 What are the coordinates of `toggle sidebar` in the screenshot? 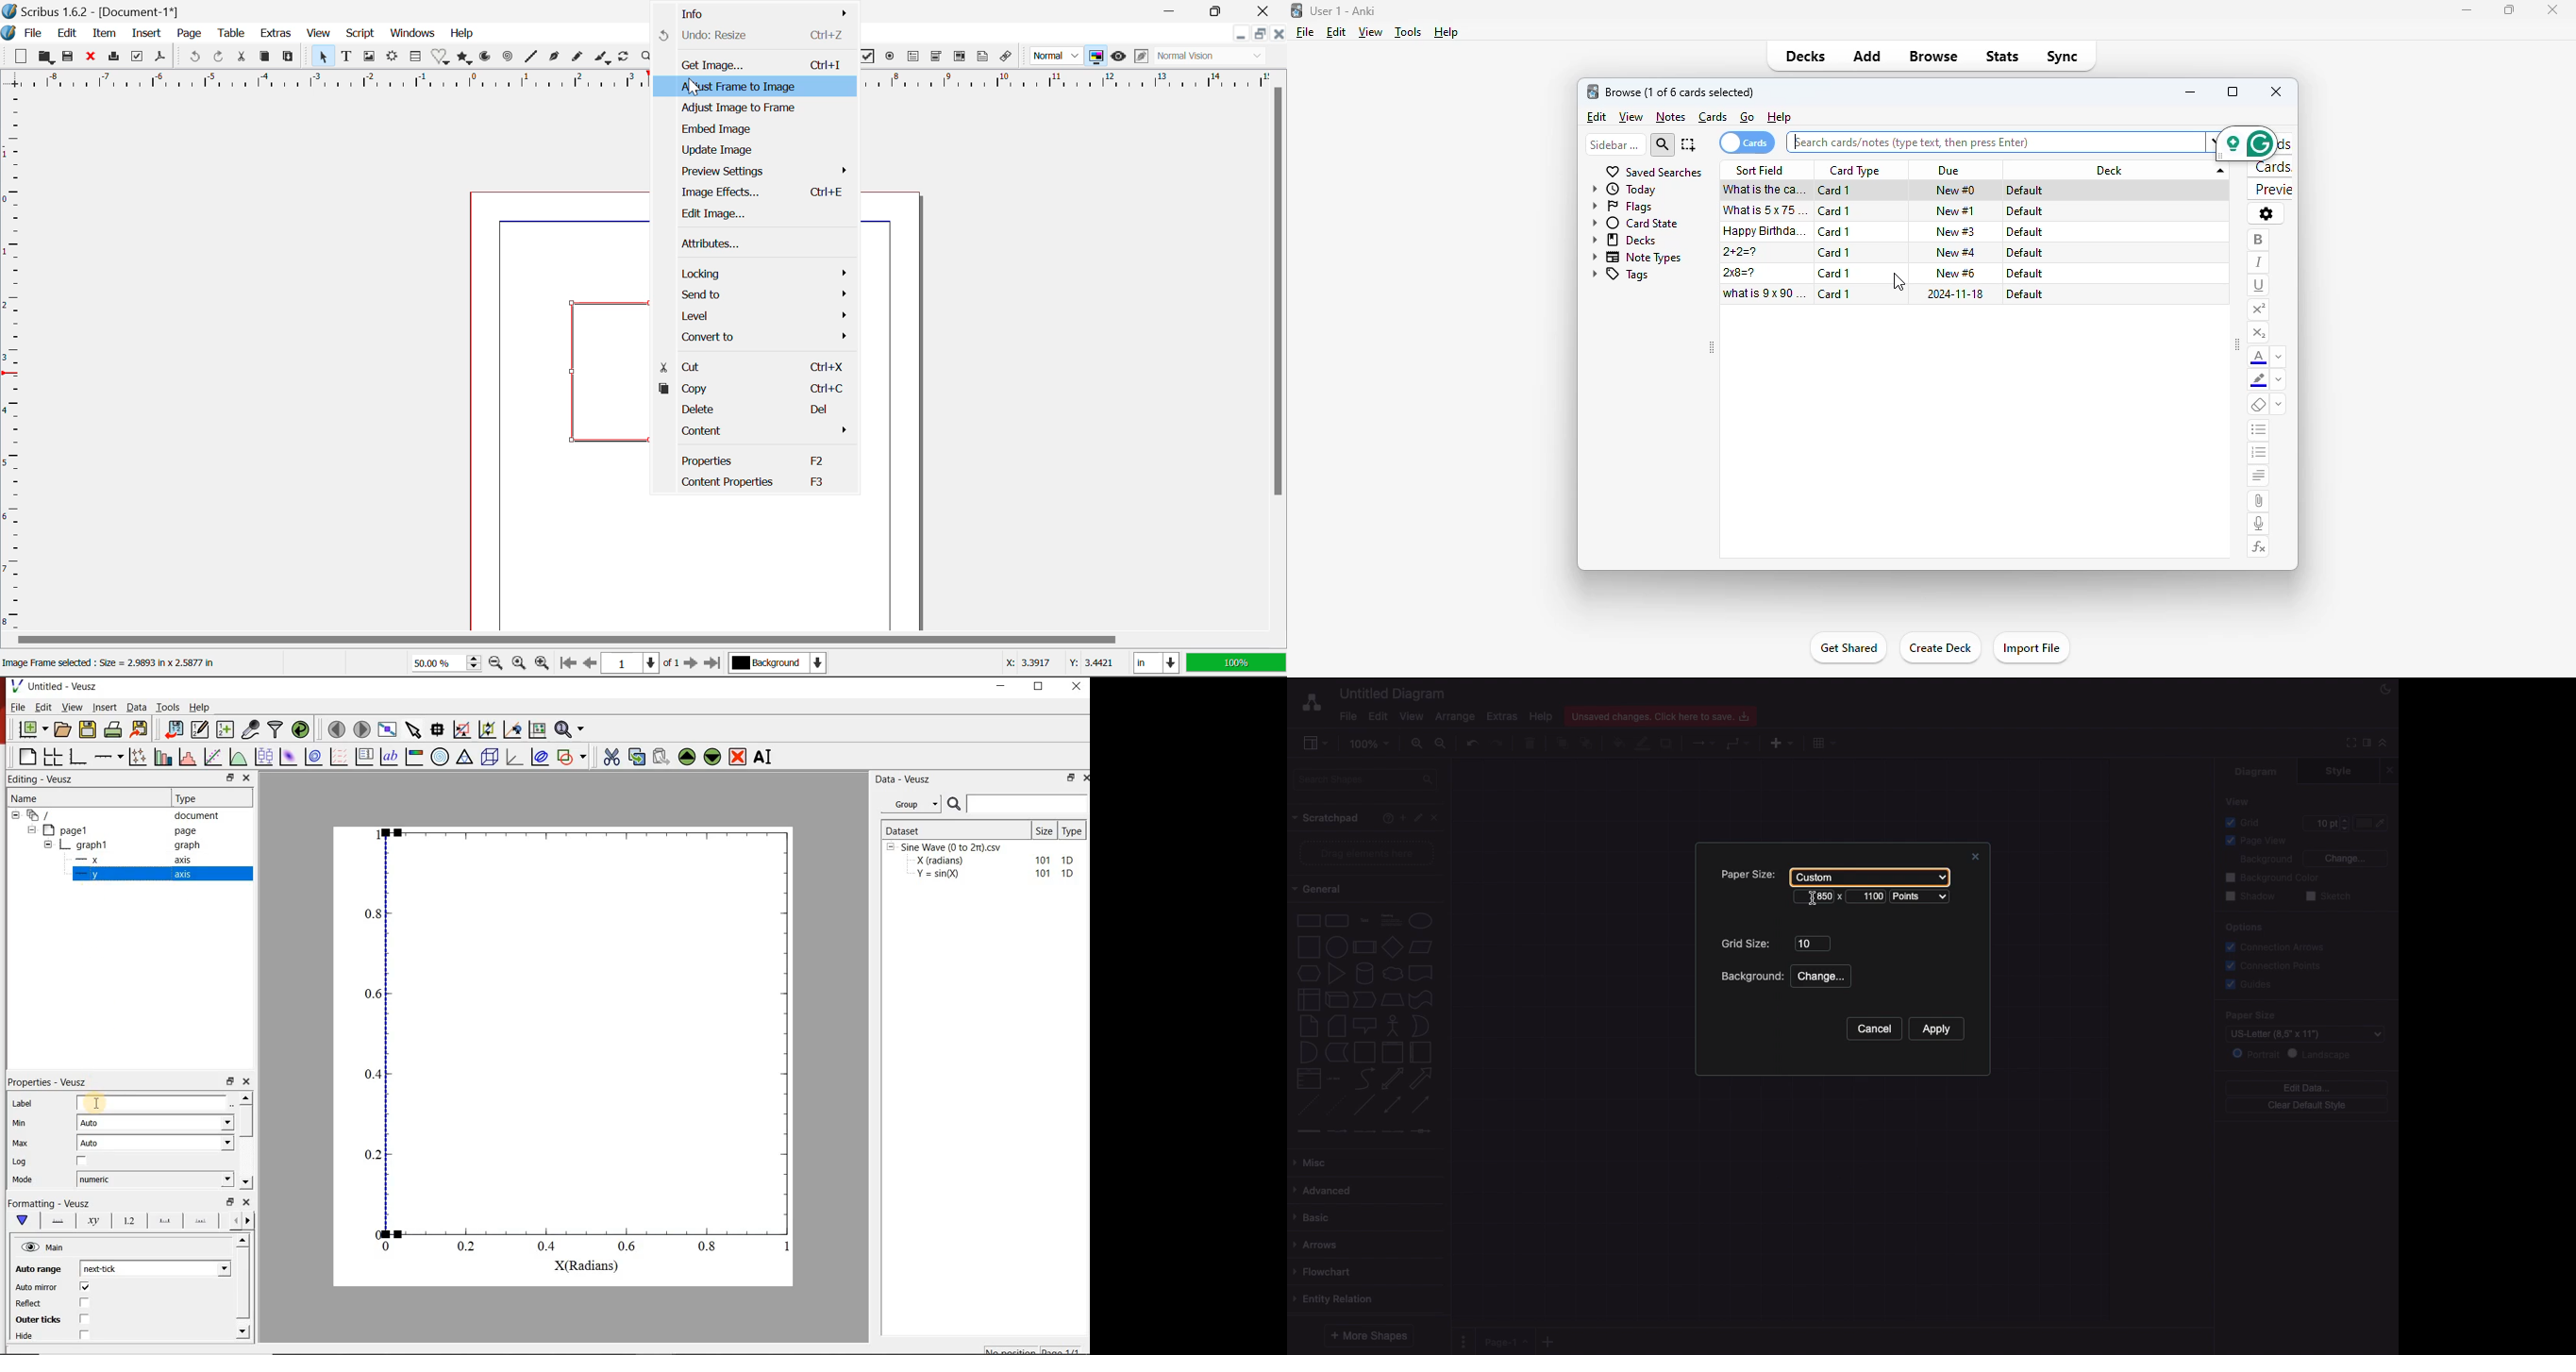 It's located at (1712, 348).